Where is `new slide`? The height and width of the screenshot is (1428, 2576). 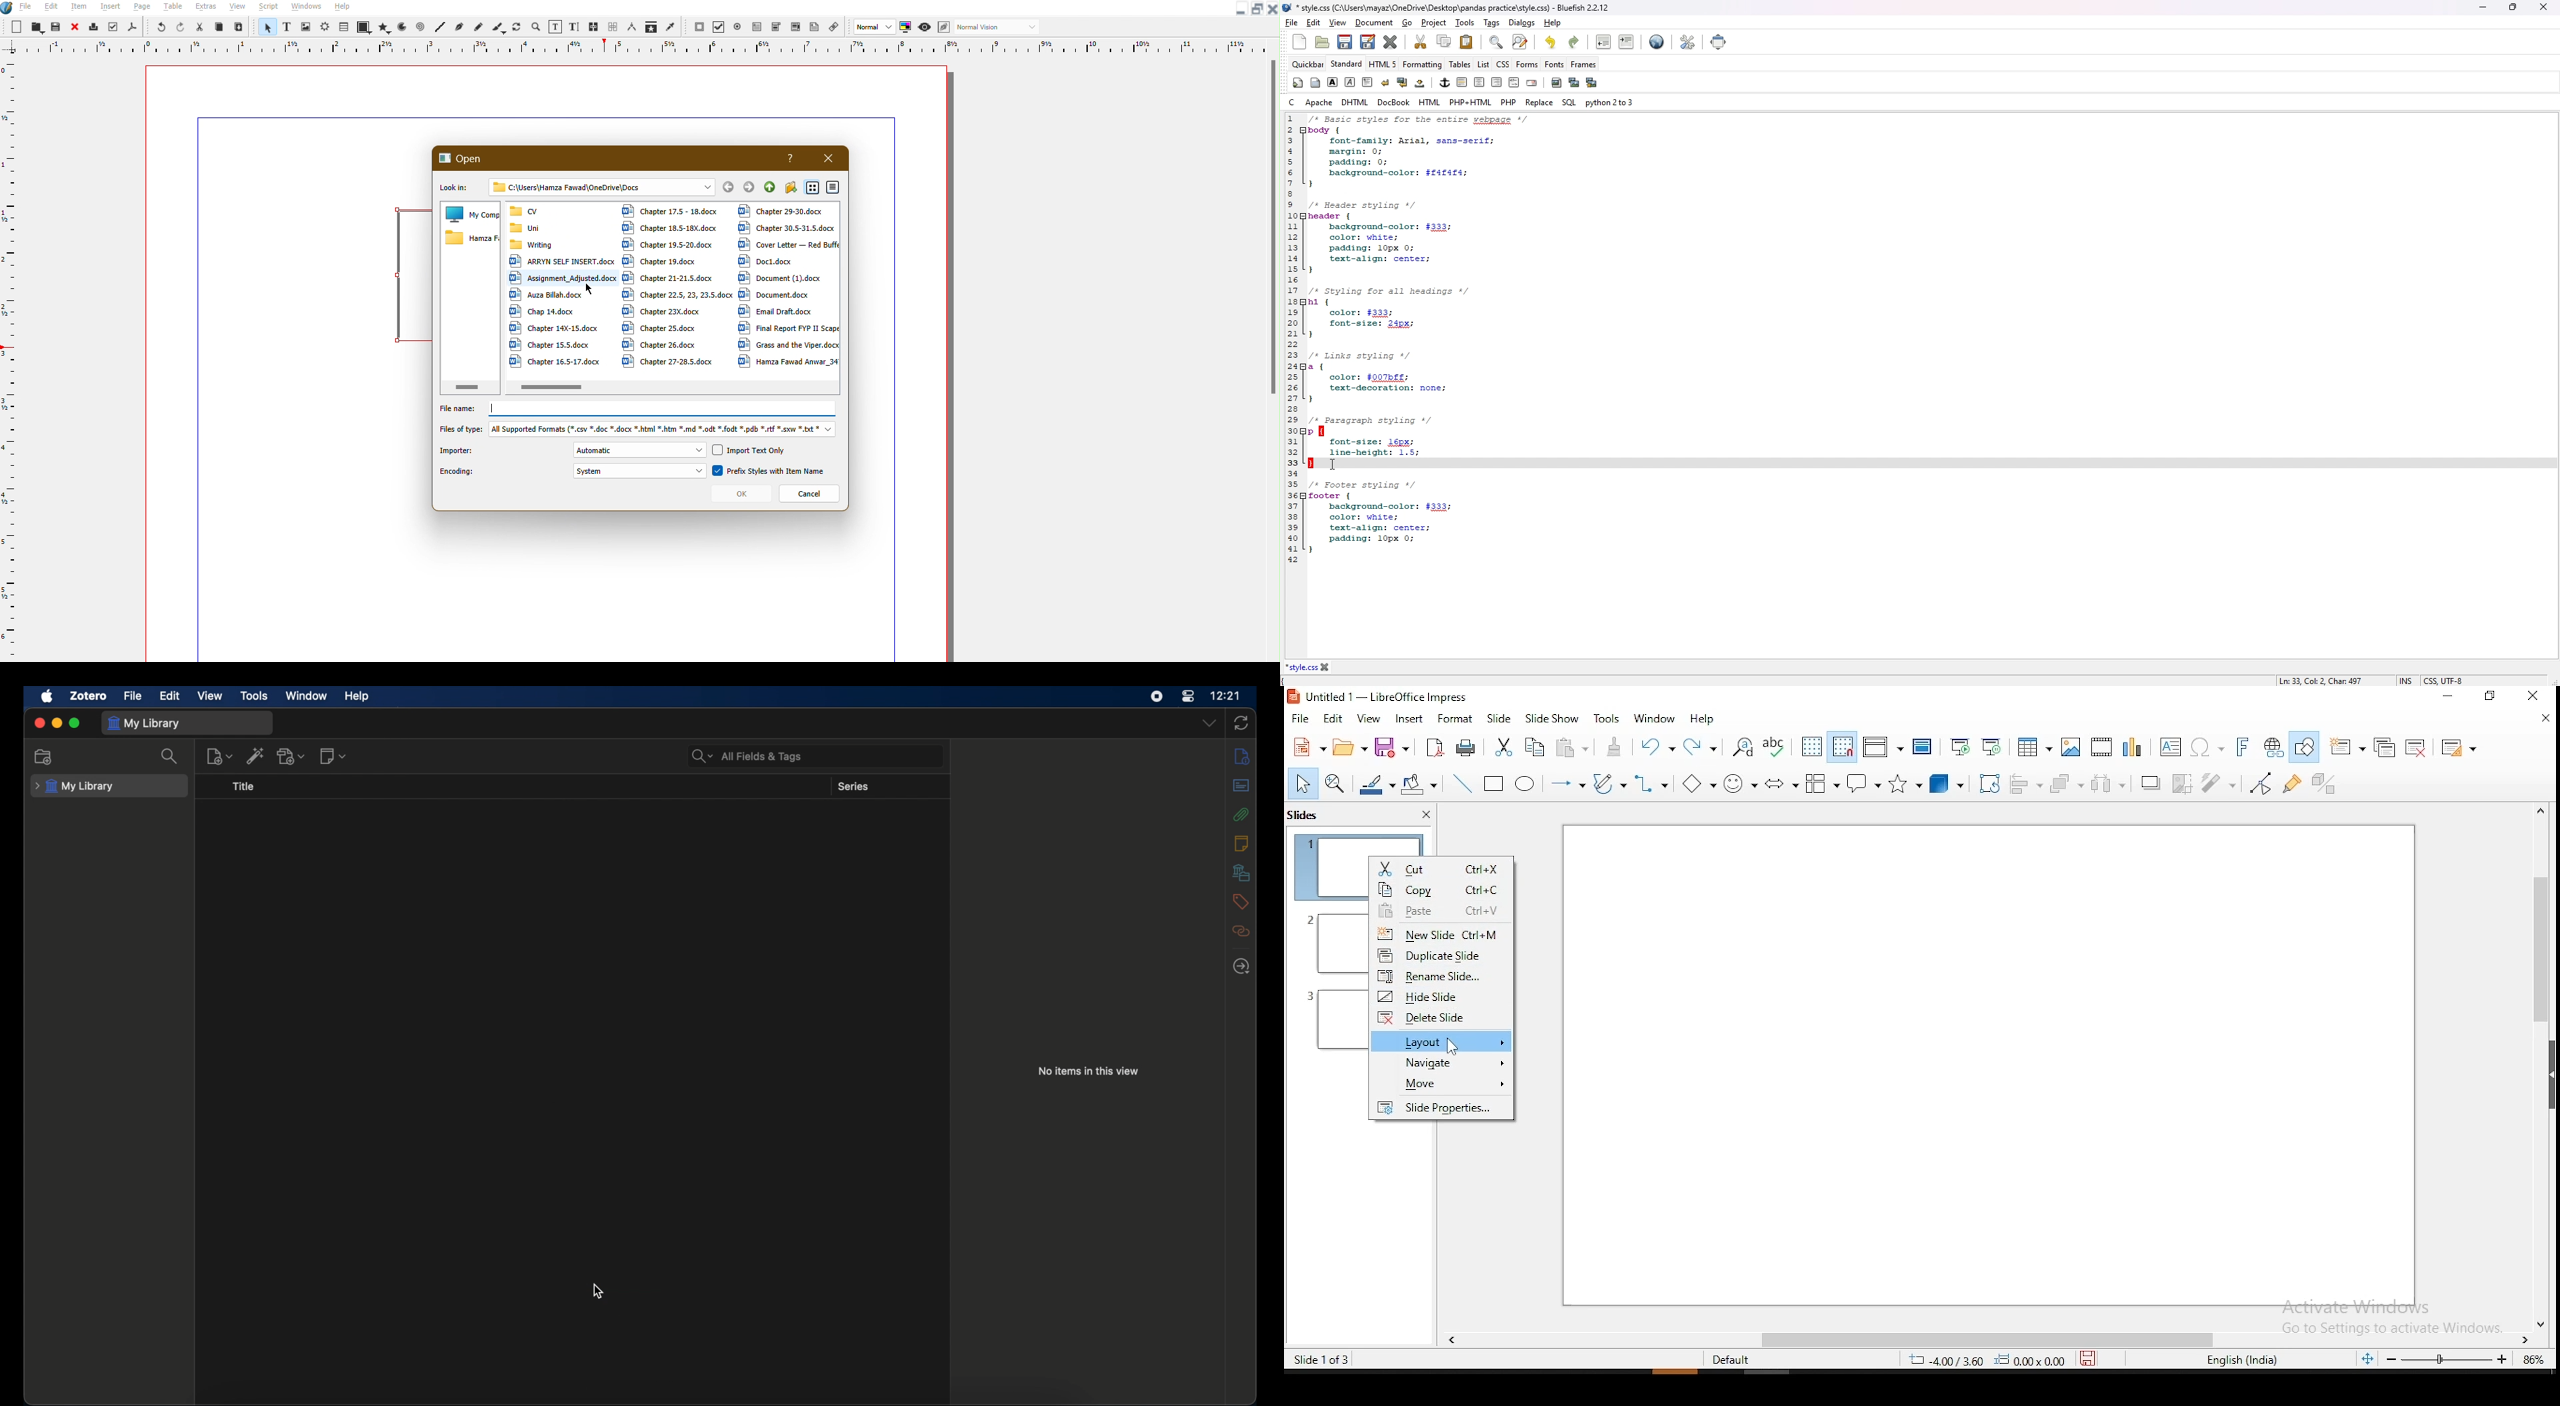
new slide is located at coordinates (1442, 934).